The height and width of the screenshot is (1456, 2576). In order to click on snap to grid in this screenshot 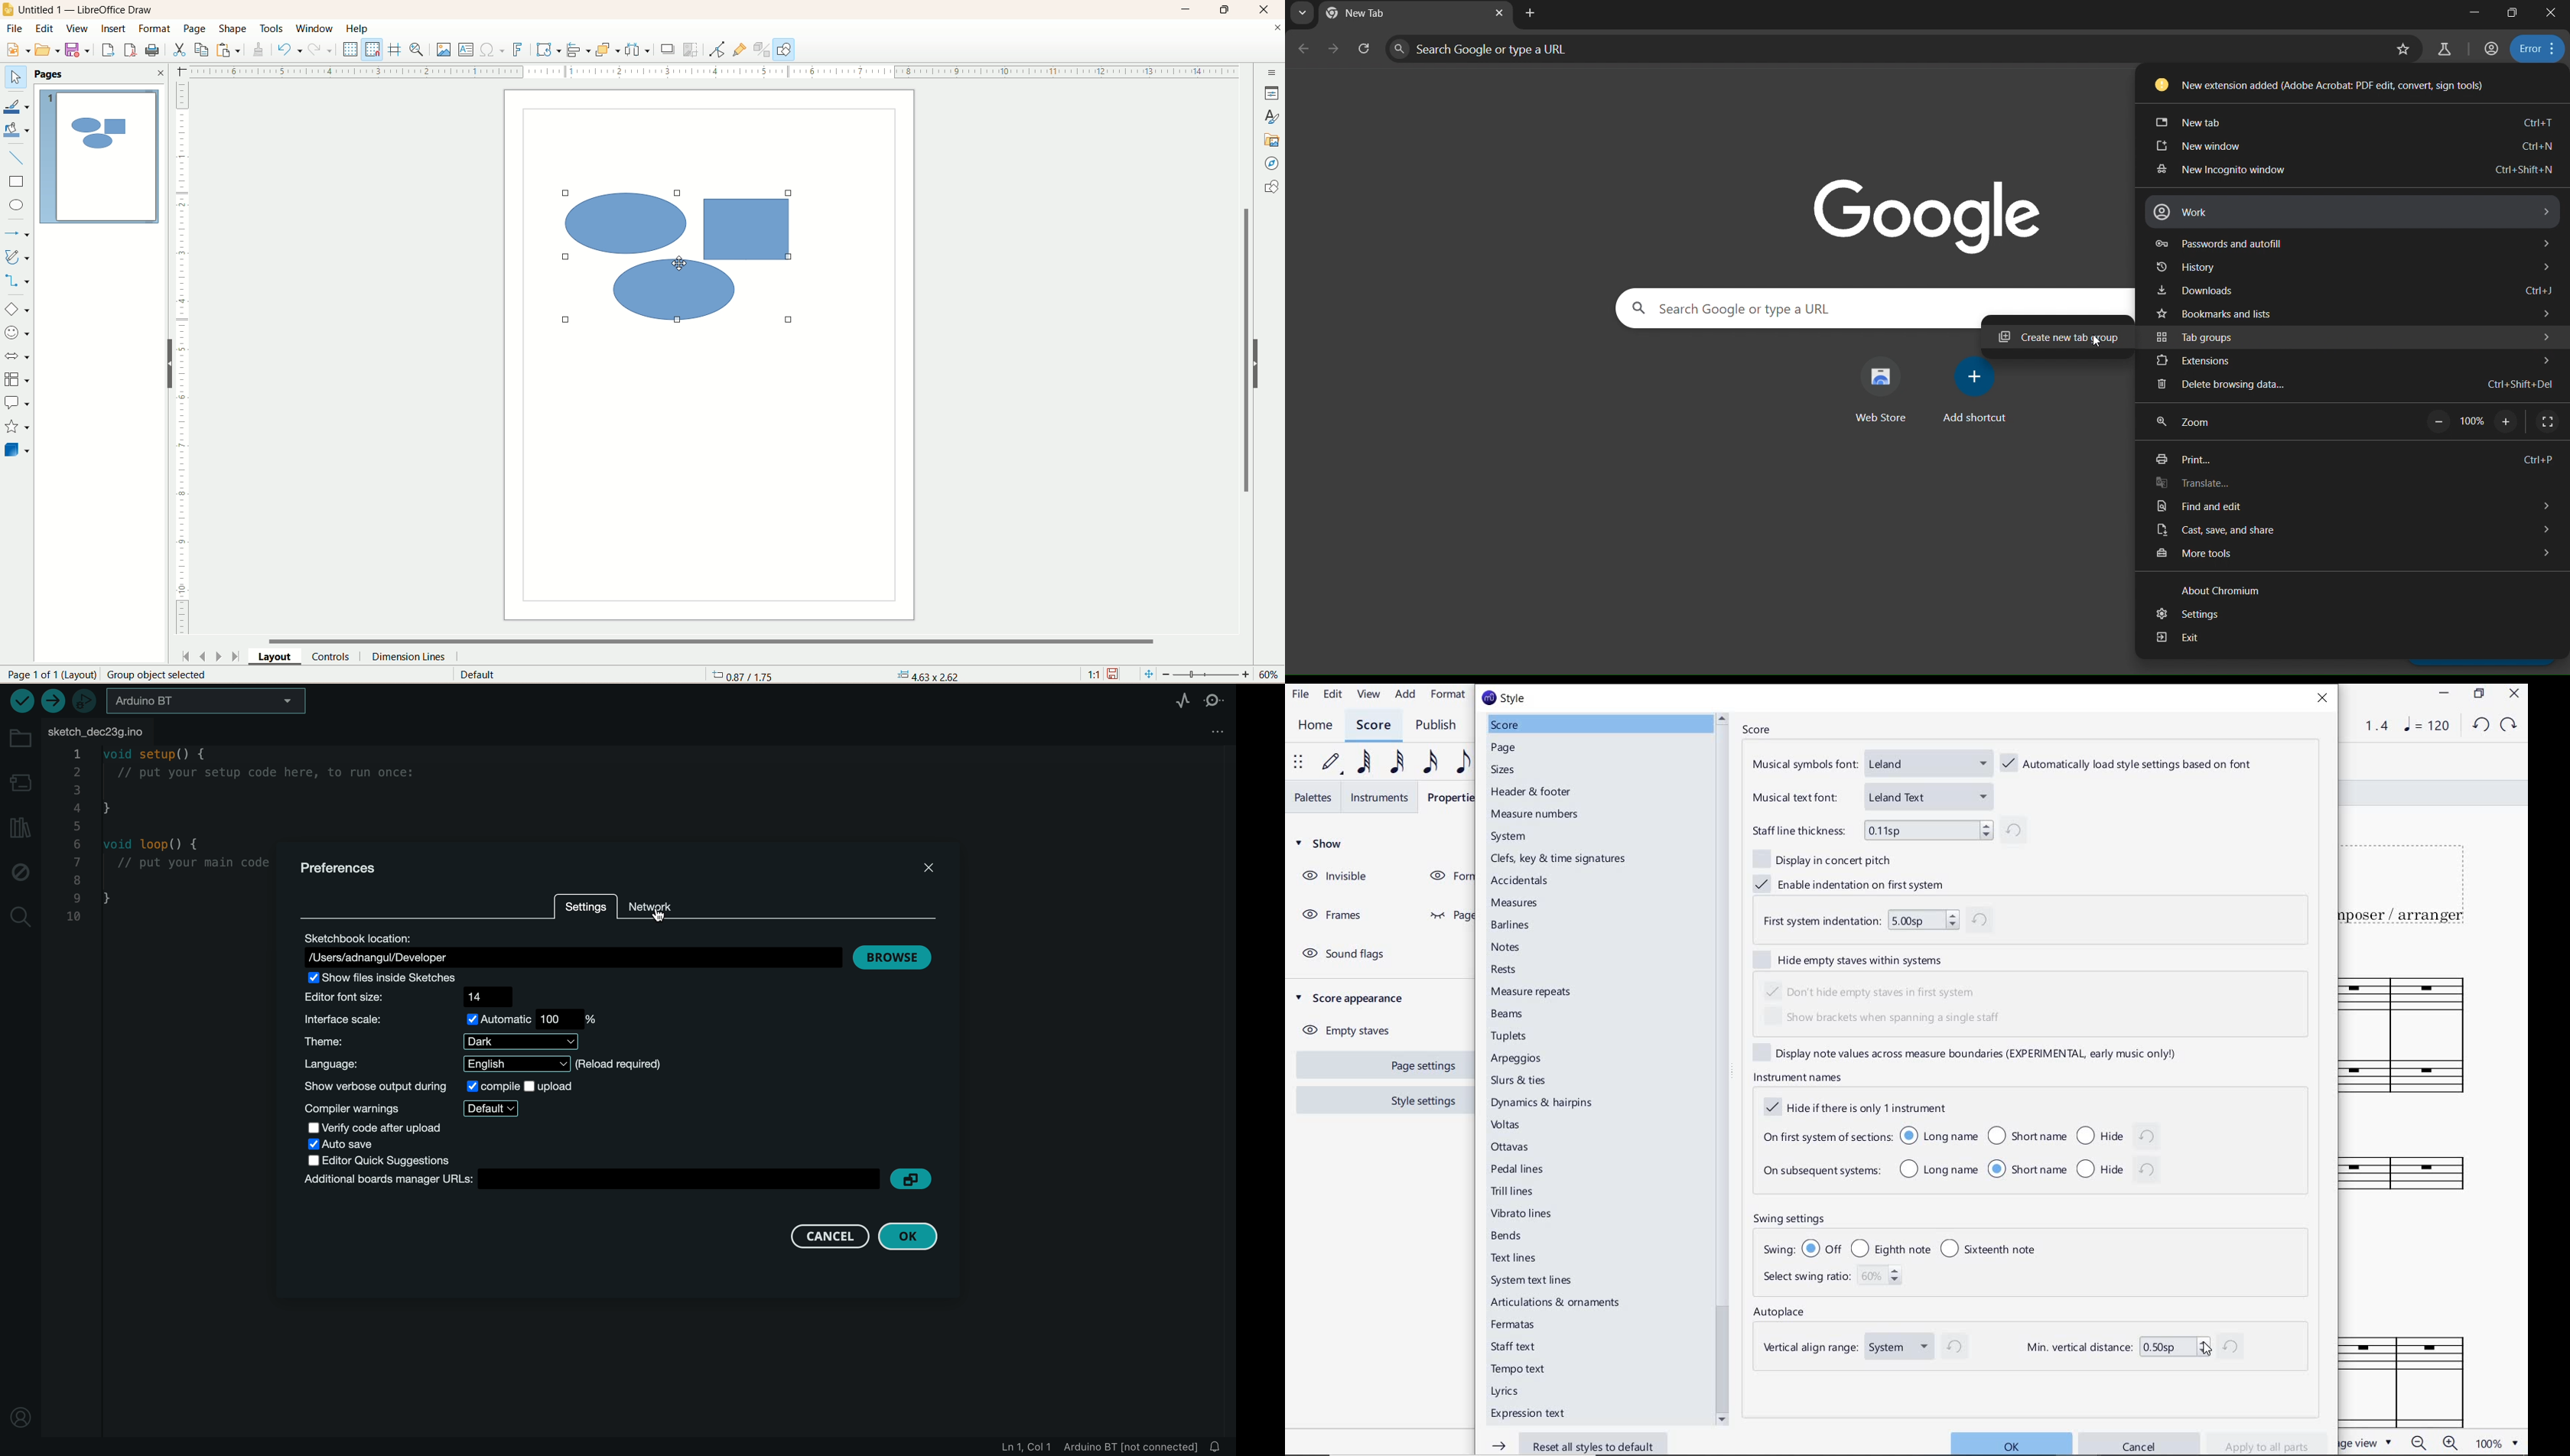, I will do `click(374, 50)`.